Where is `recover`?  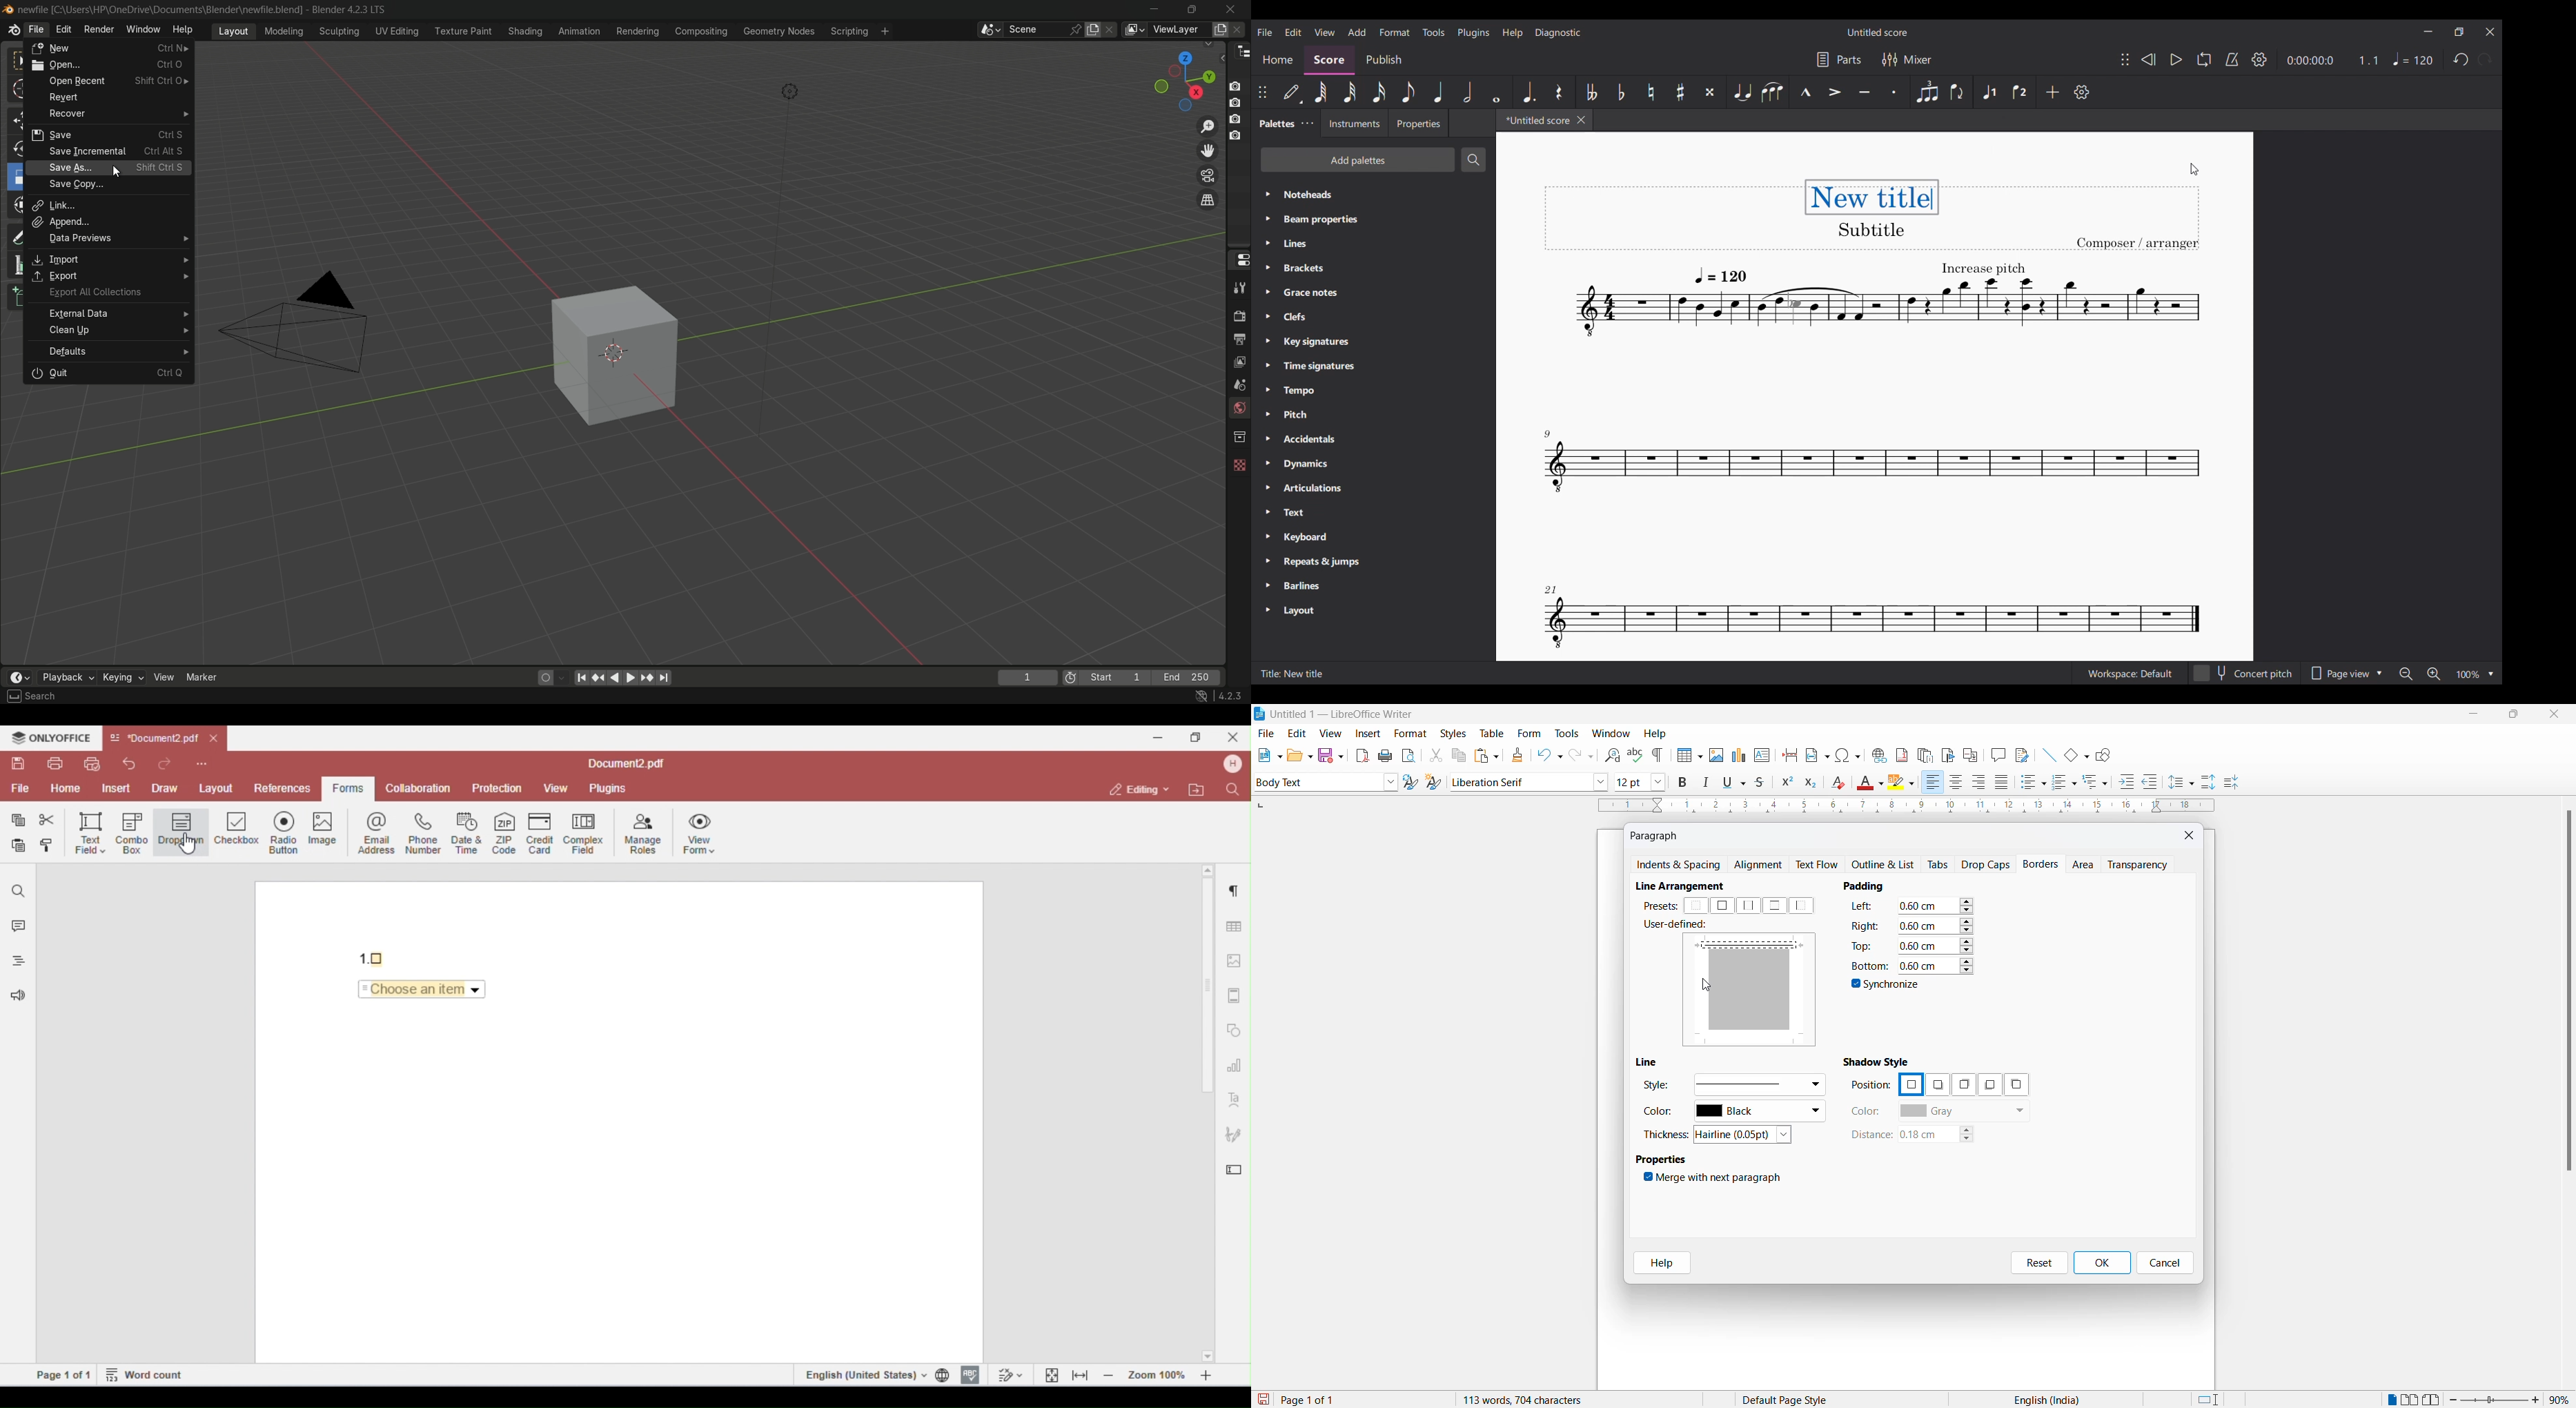
recover is located at coordinates (107, 115).